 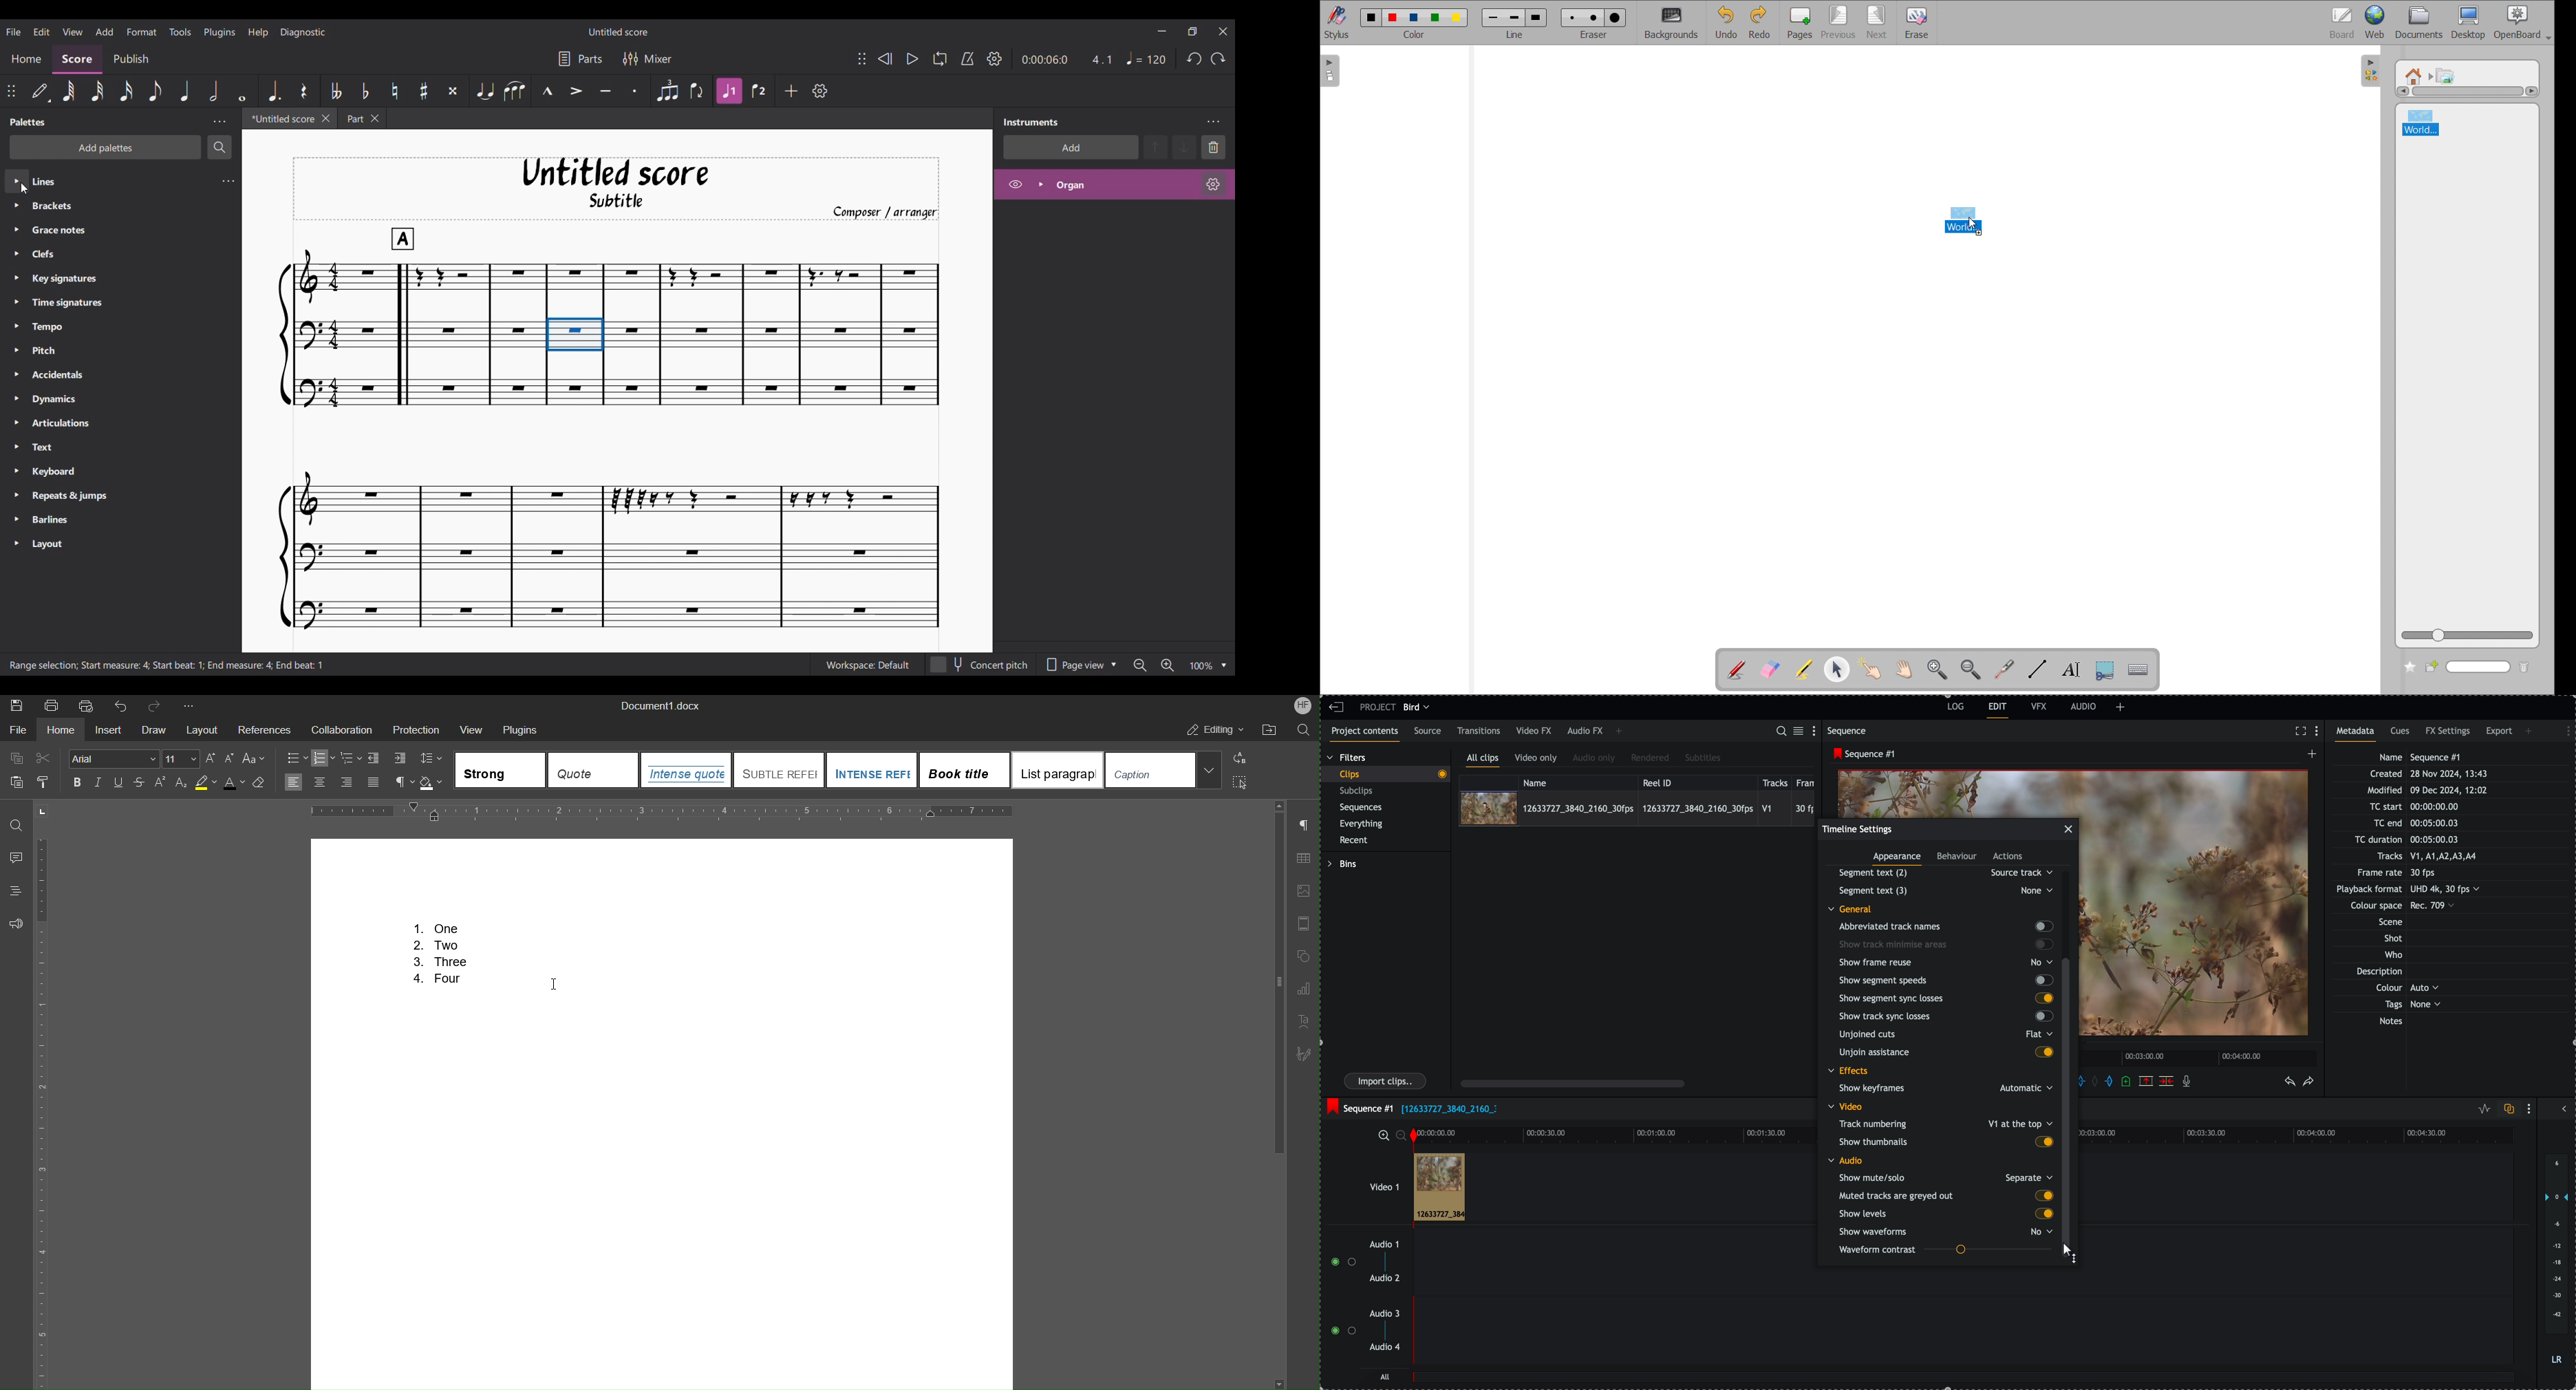 What do you see at coordinates (1945, 927) in the screenshot?
I see `abbreviated track names` at bounding box center [1945, 927].